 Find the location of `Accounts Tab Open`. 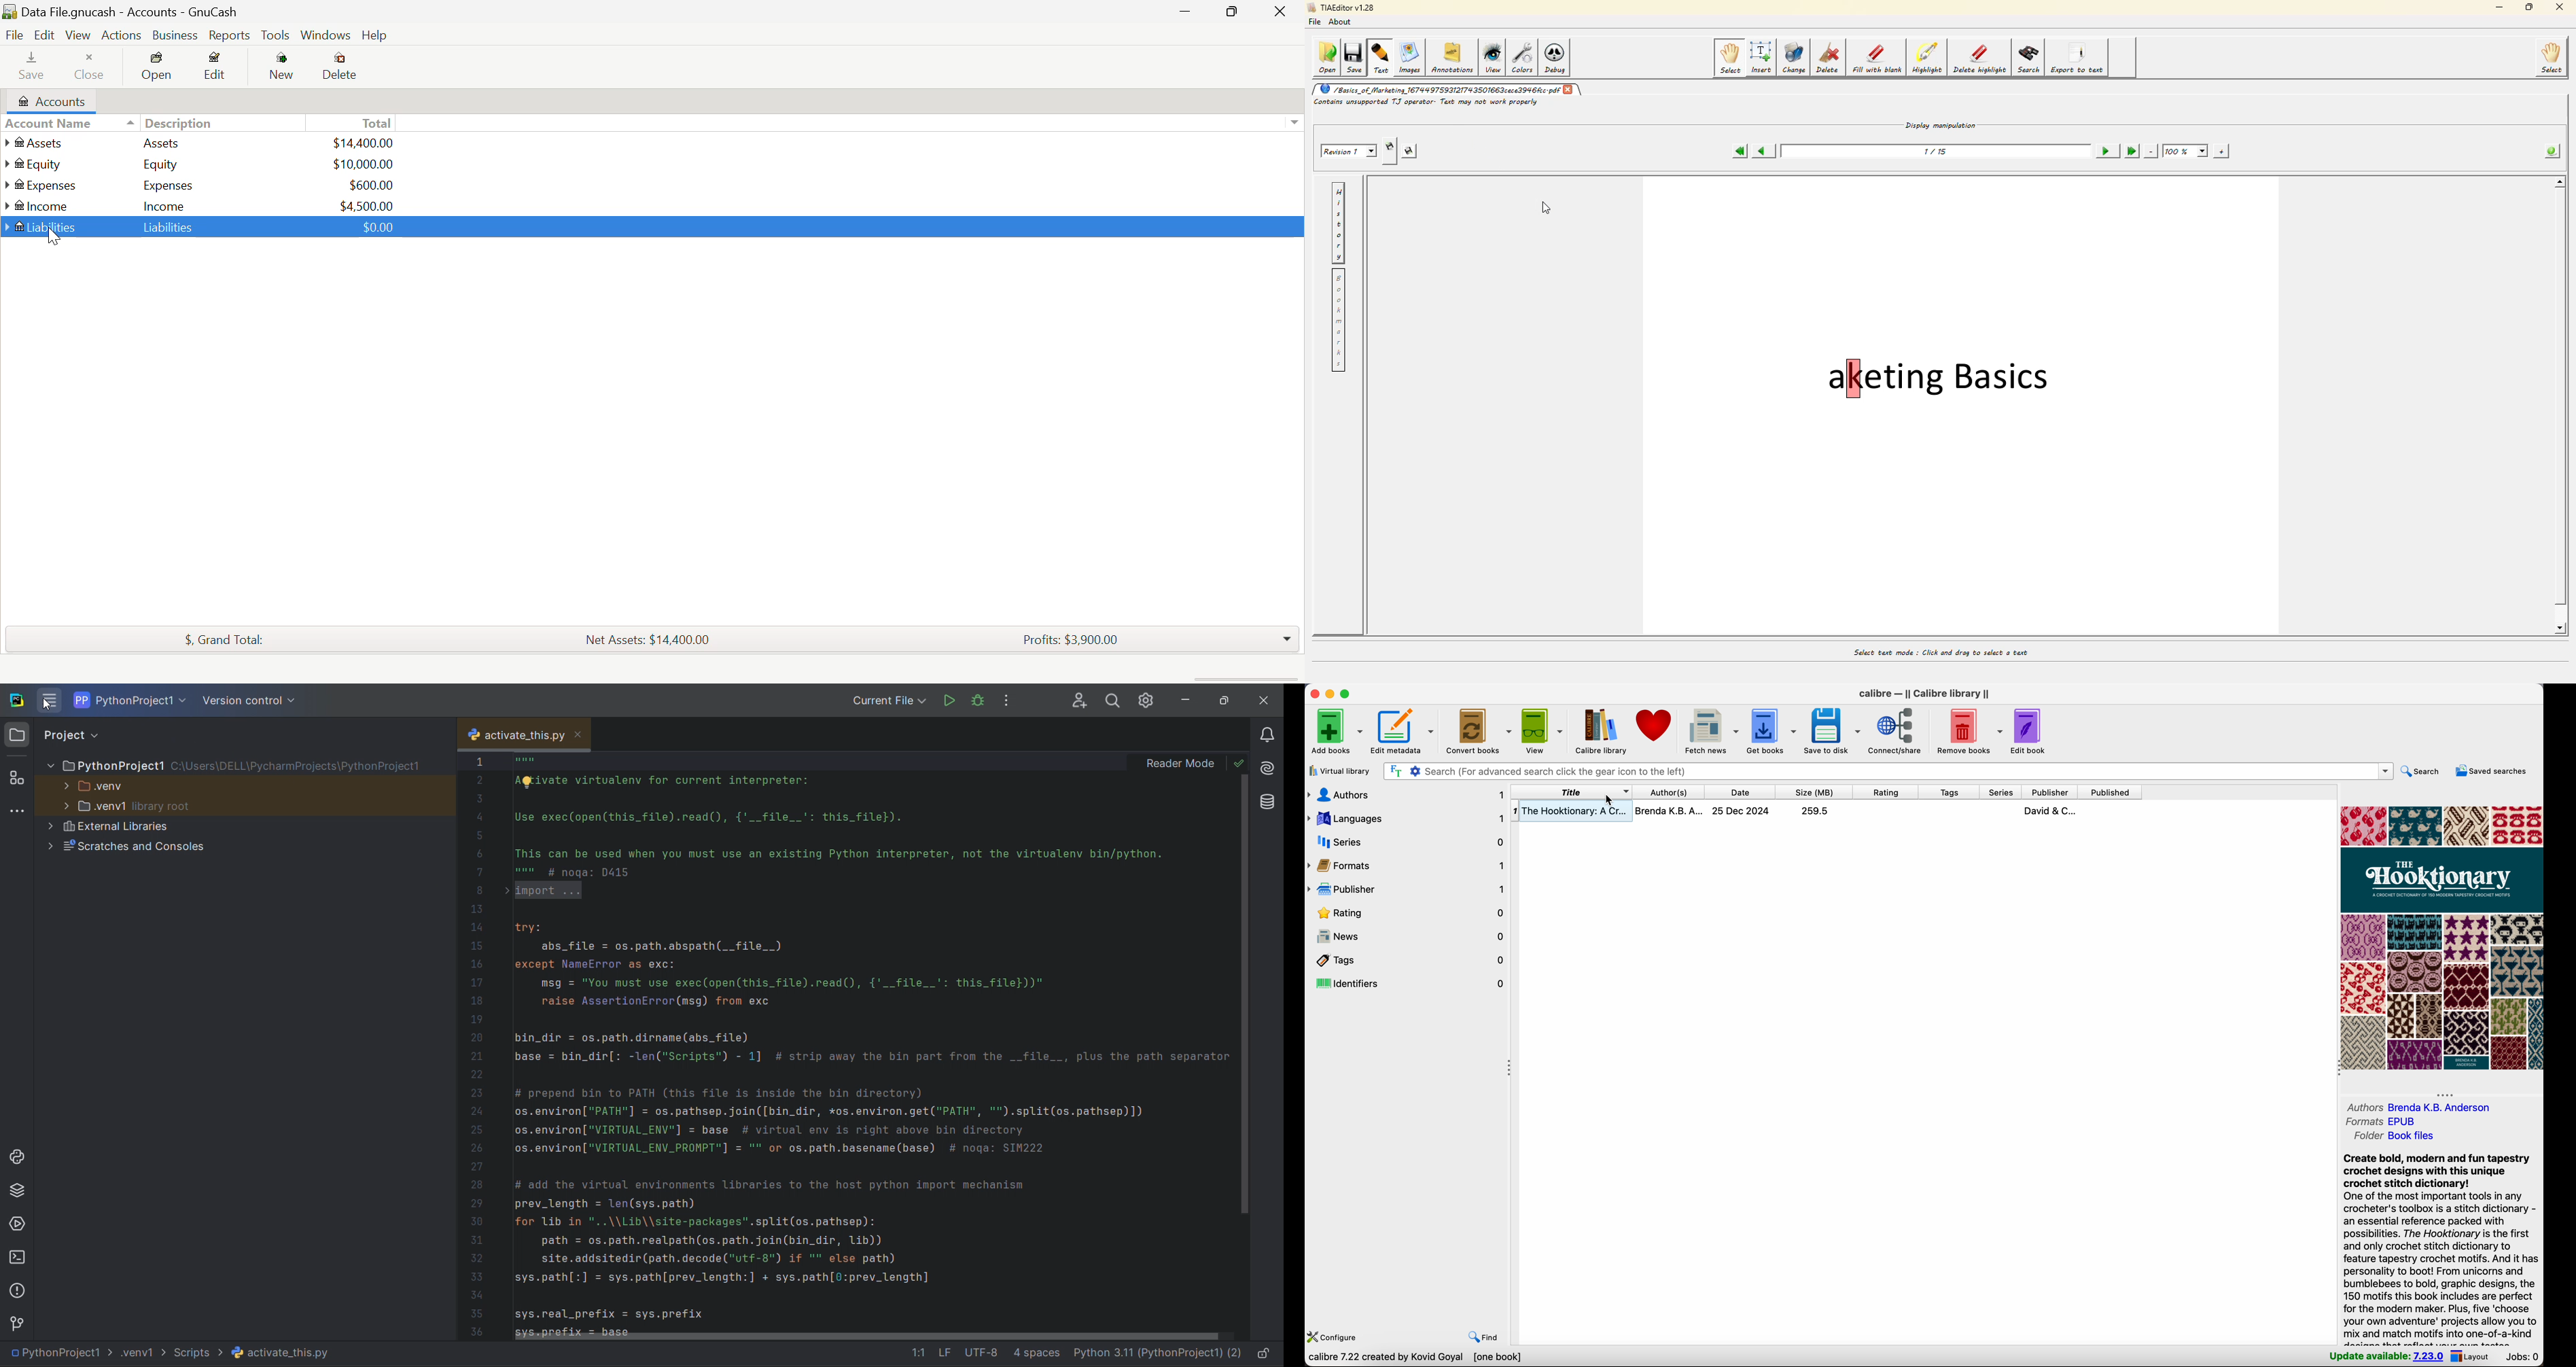

Accounts Tab Open is located at coordinates (56, 101).